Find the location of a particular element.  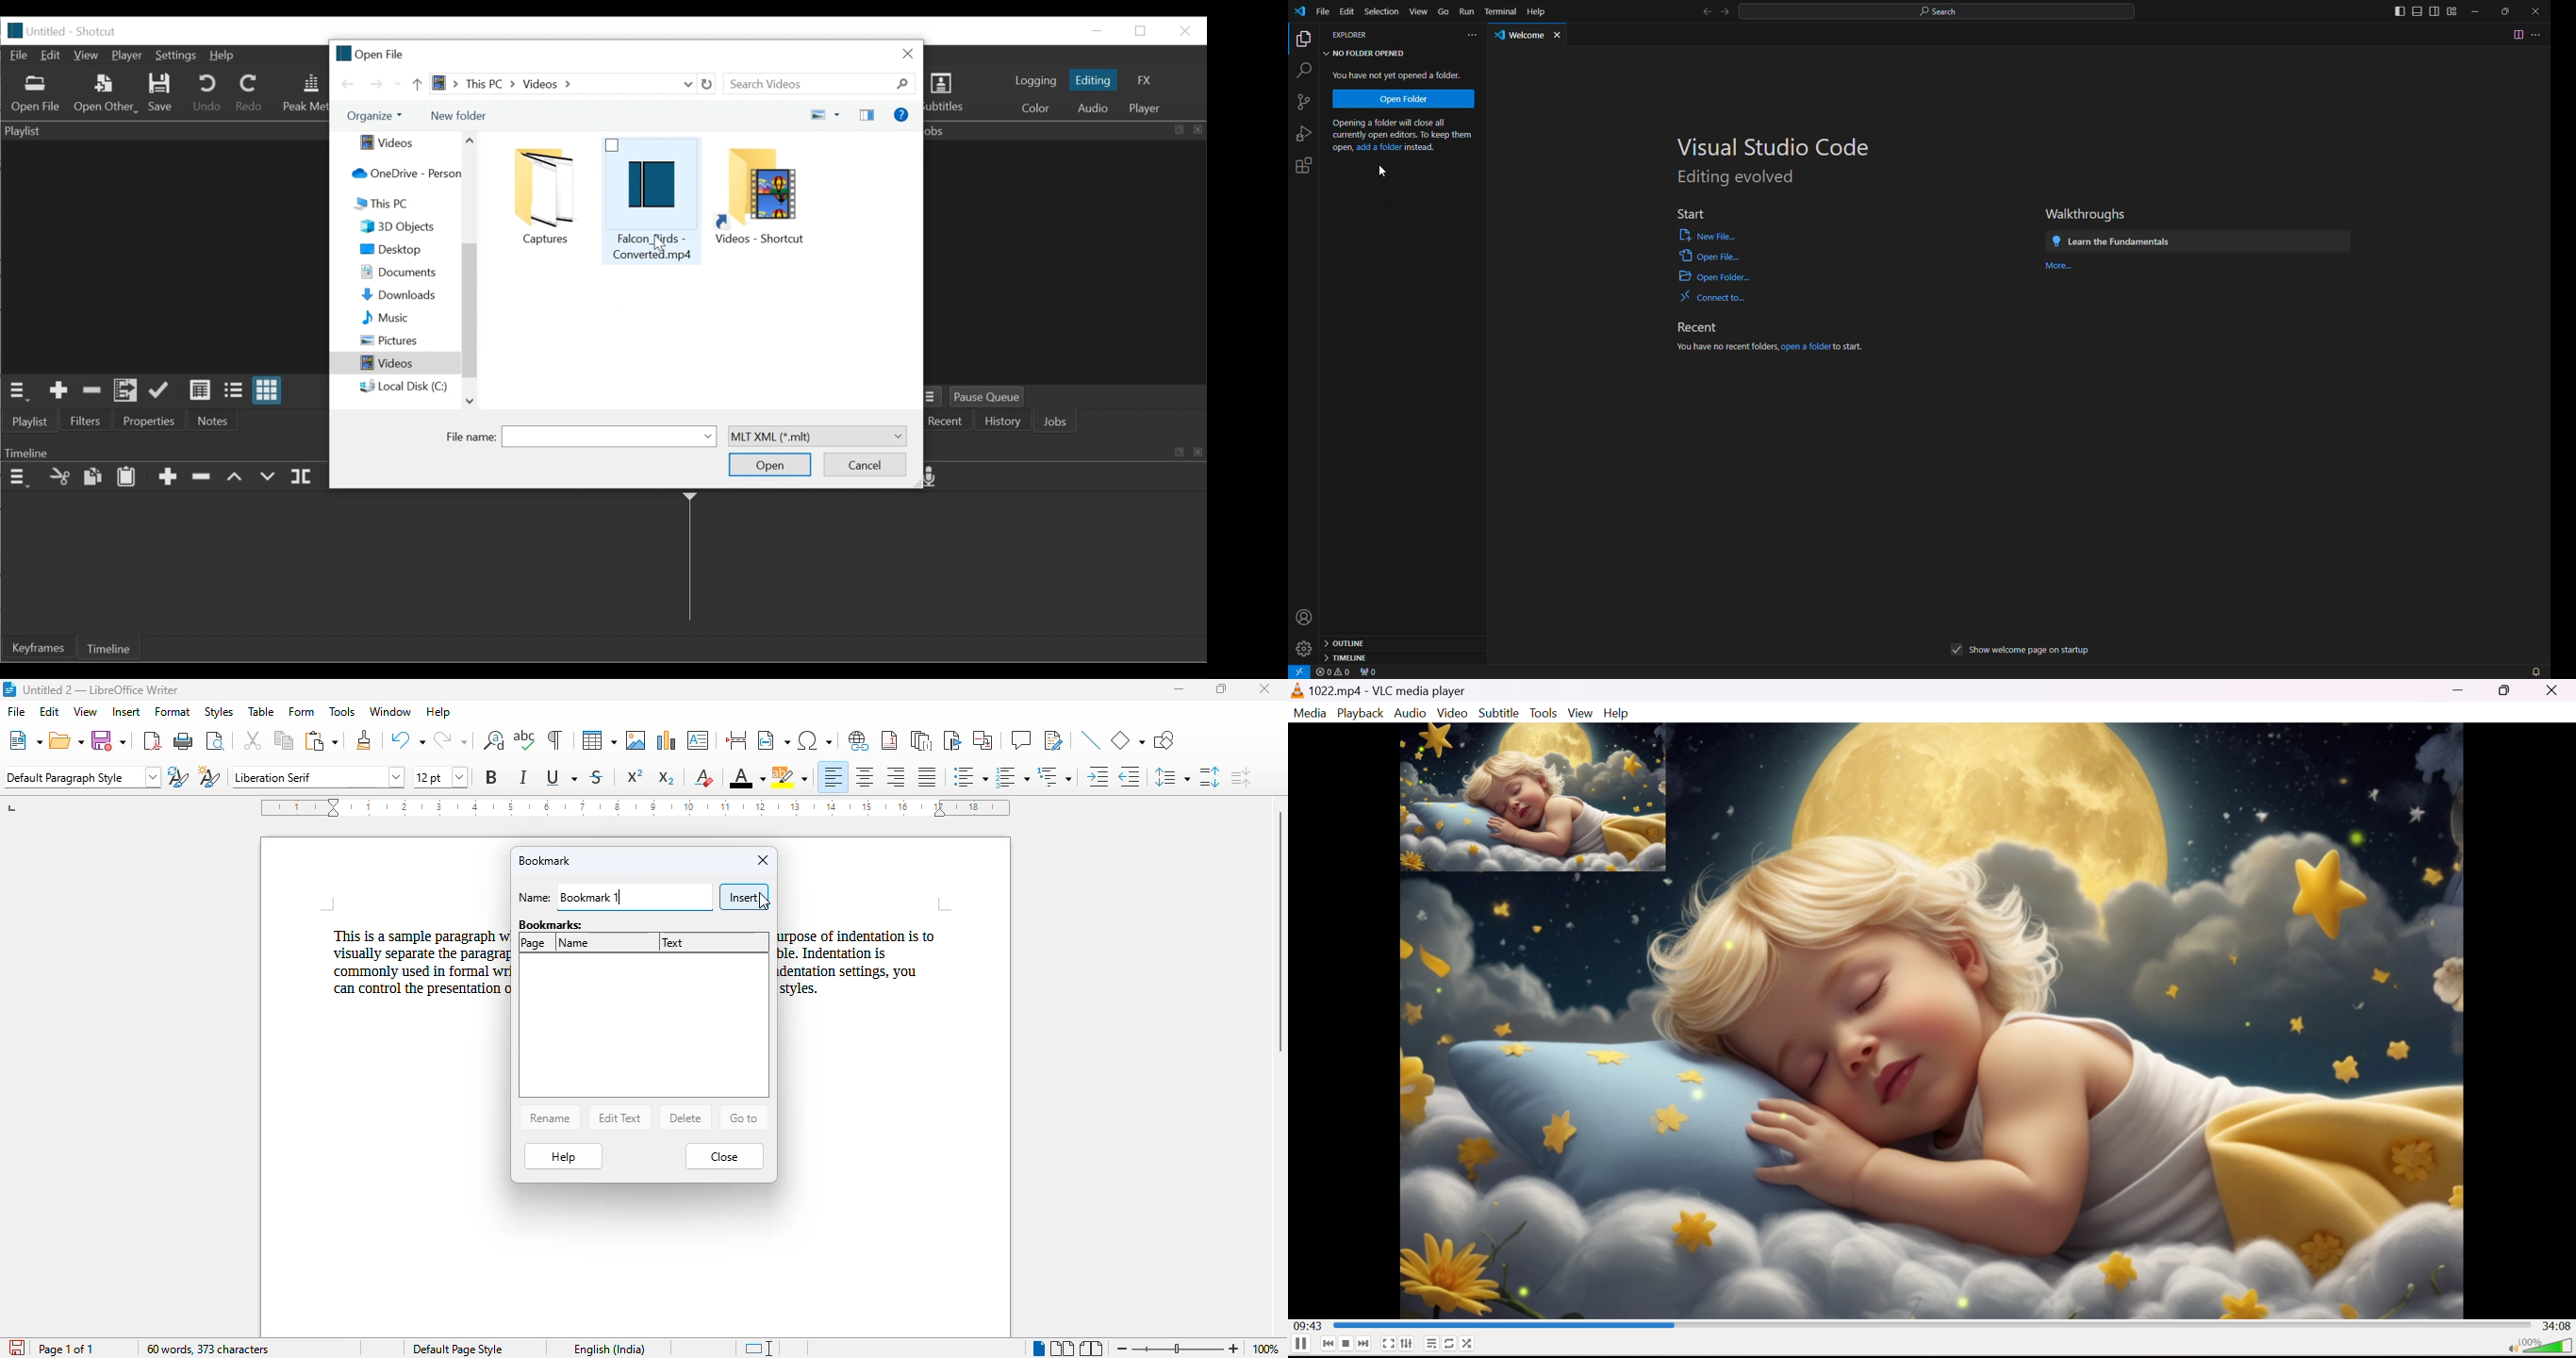

Toggle the video in fullscreen is located at coordinates (1388, 1345).